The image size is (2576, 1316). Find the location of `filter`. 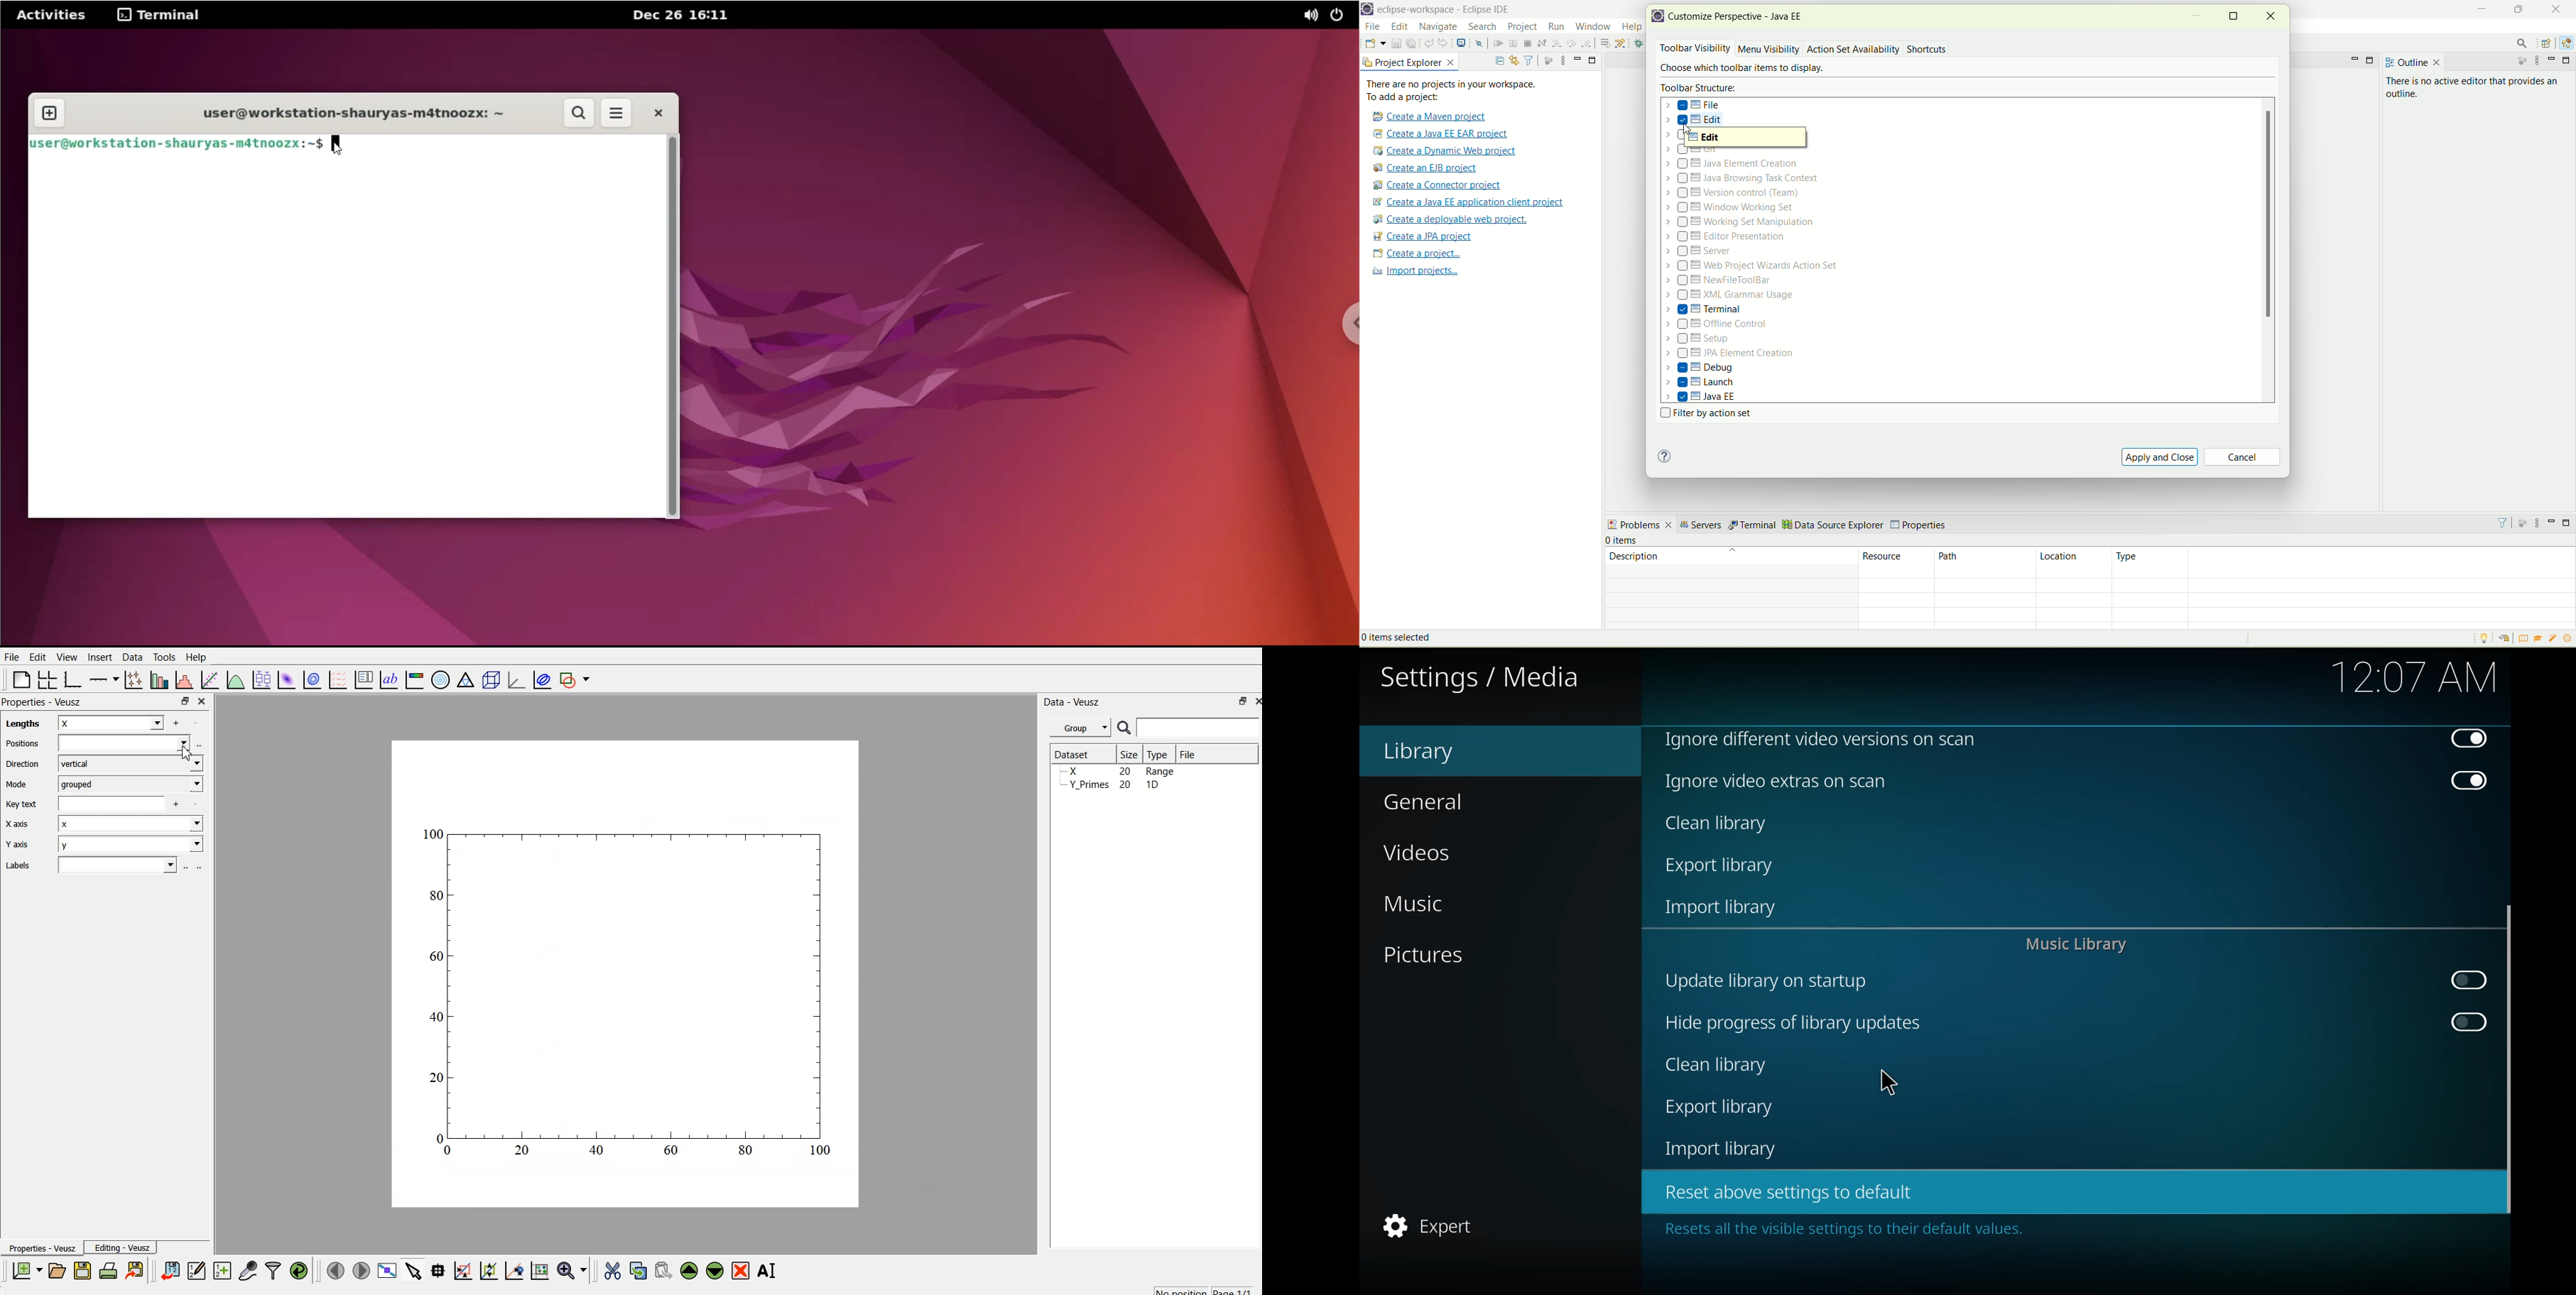

filter is located at coordinates (1529, 60).